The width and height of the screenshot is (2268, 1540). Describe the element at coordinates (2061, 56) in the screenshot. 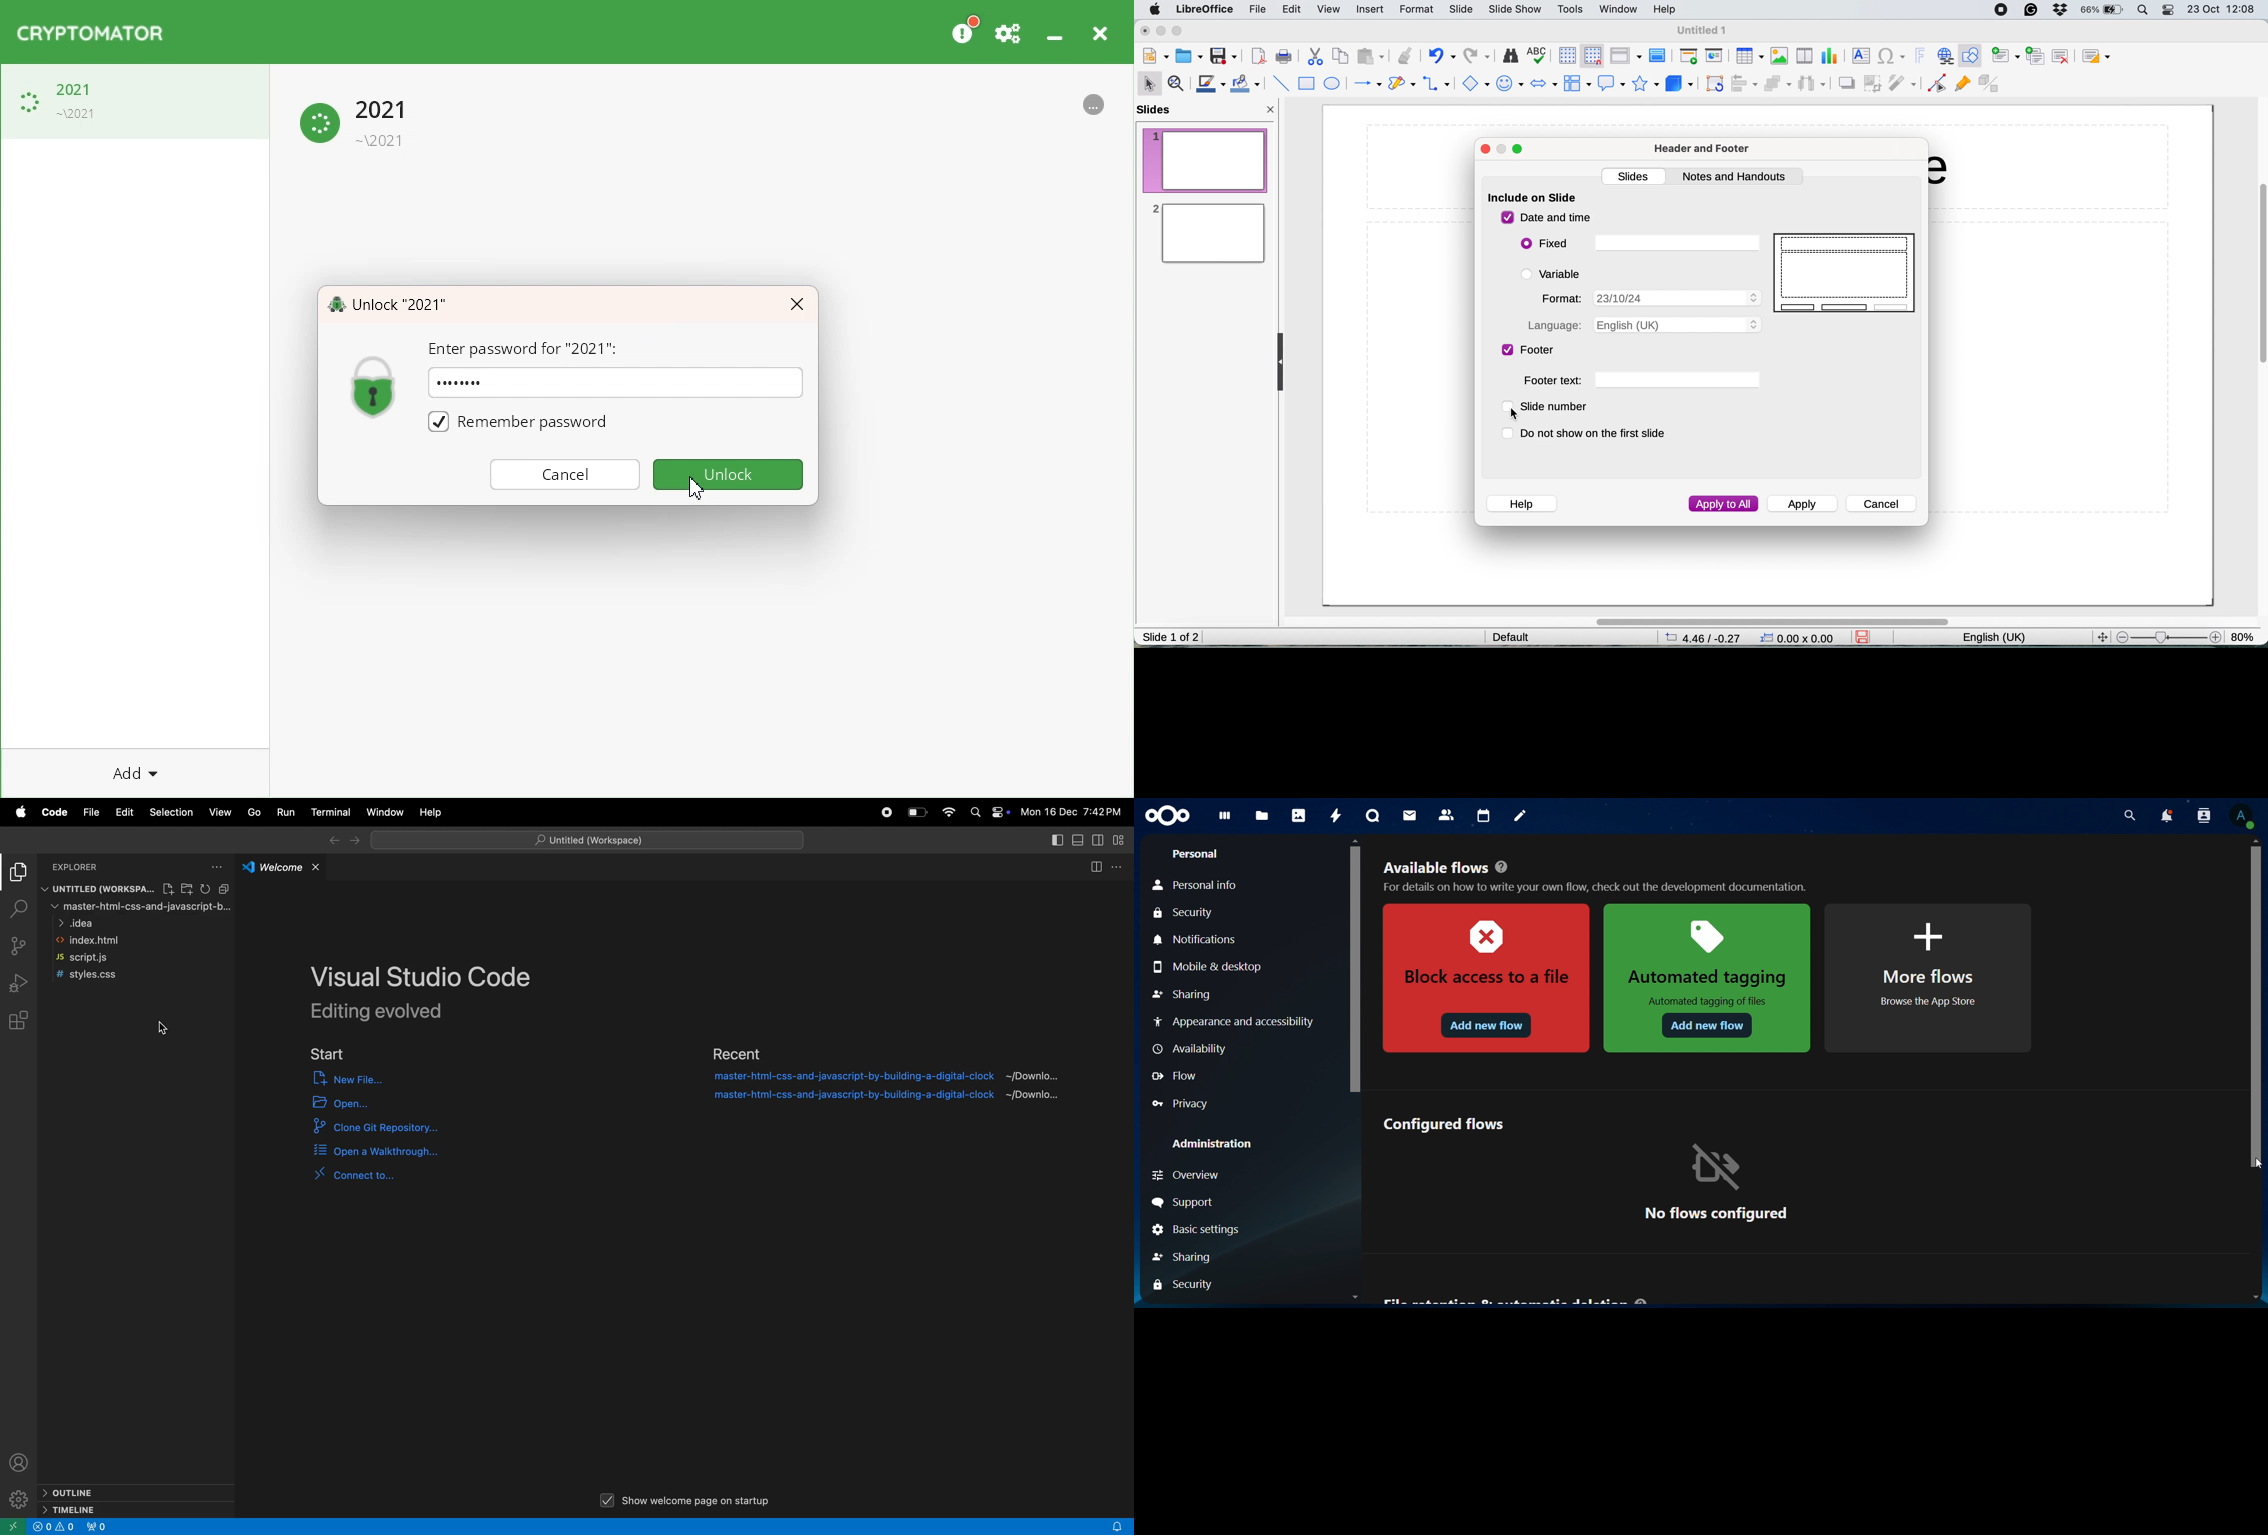

I see `delete slide` at that location.